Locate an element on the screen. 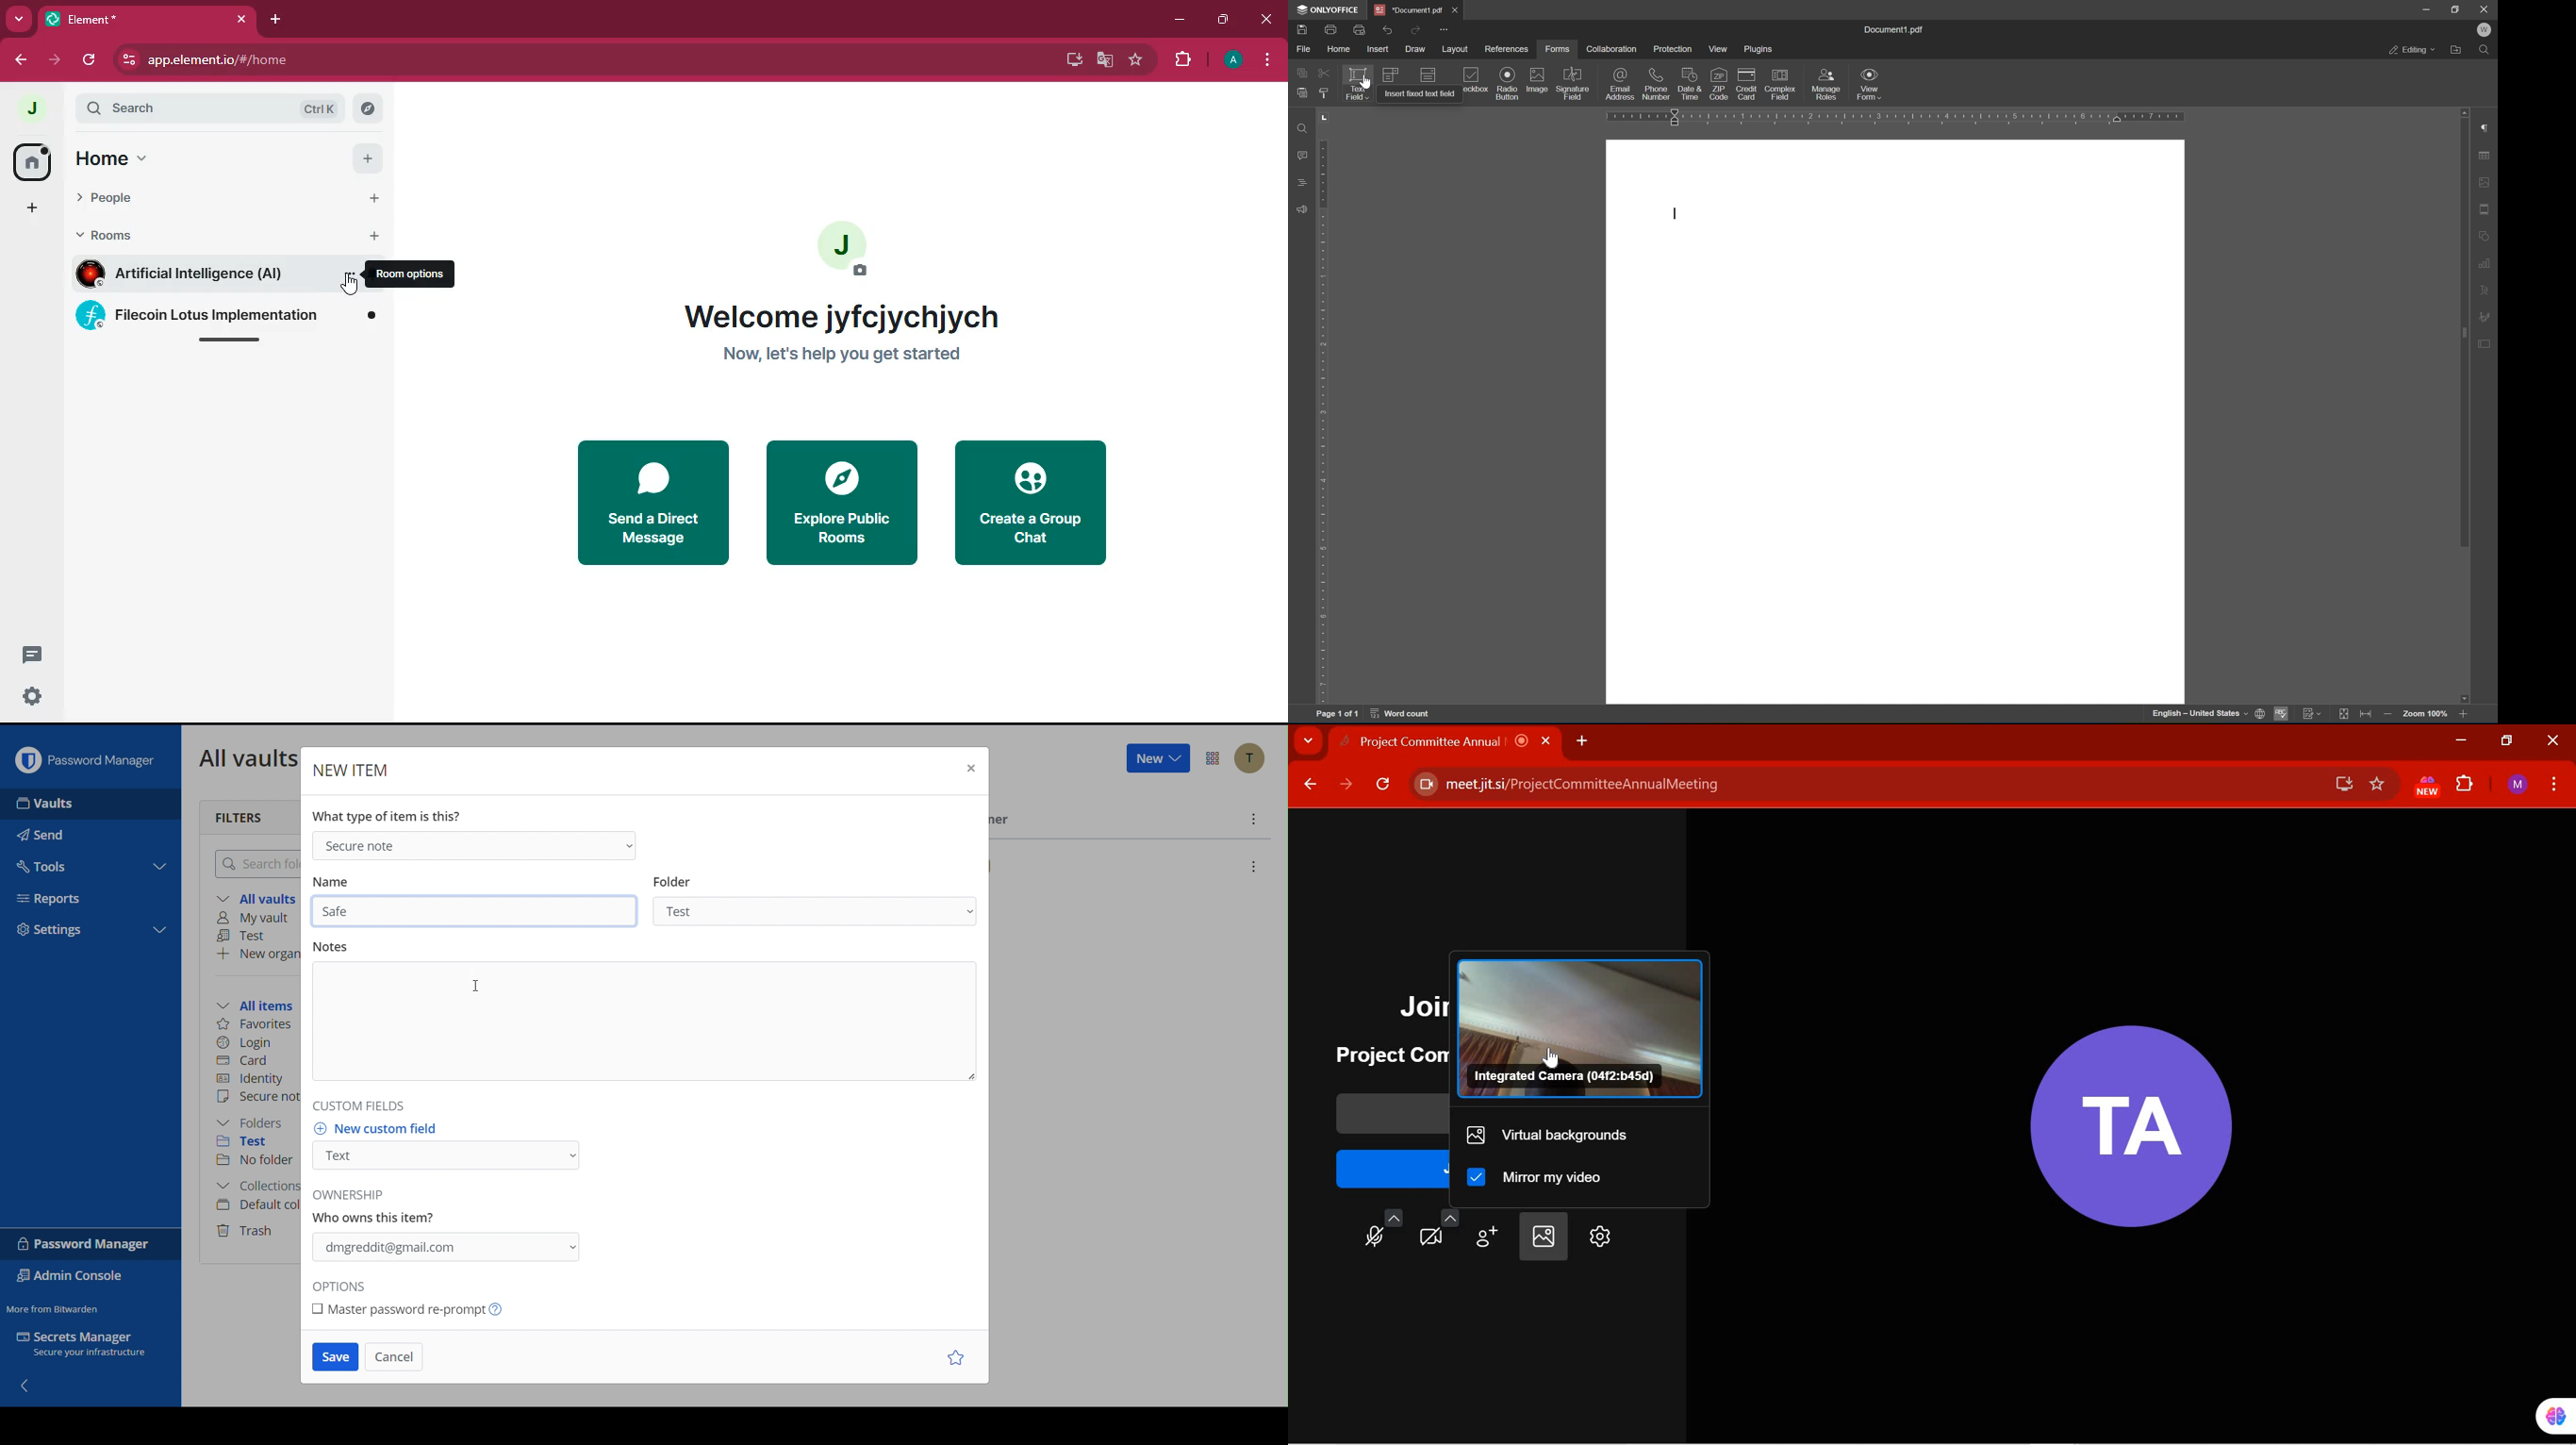  text is located at coordinates (377, 1208).